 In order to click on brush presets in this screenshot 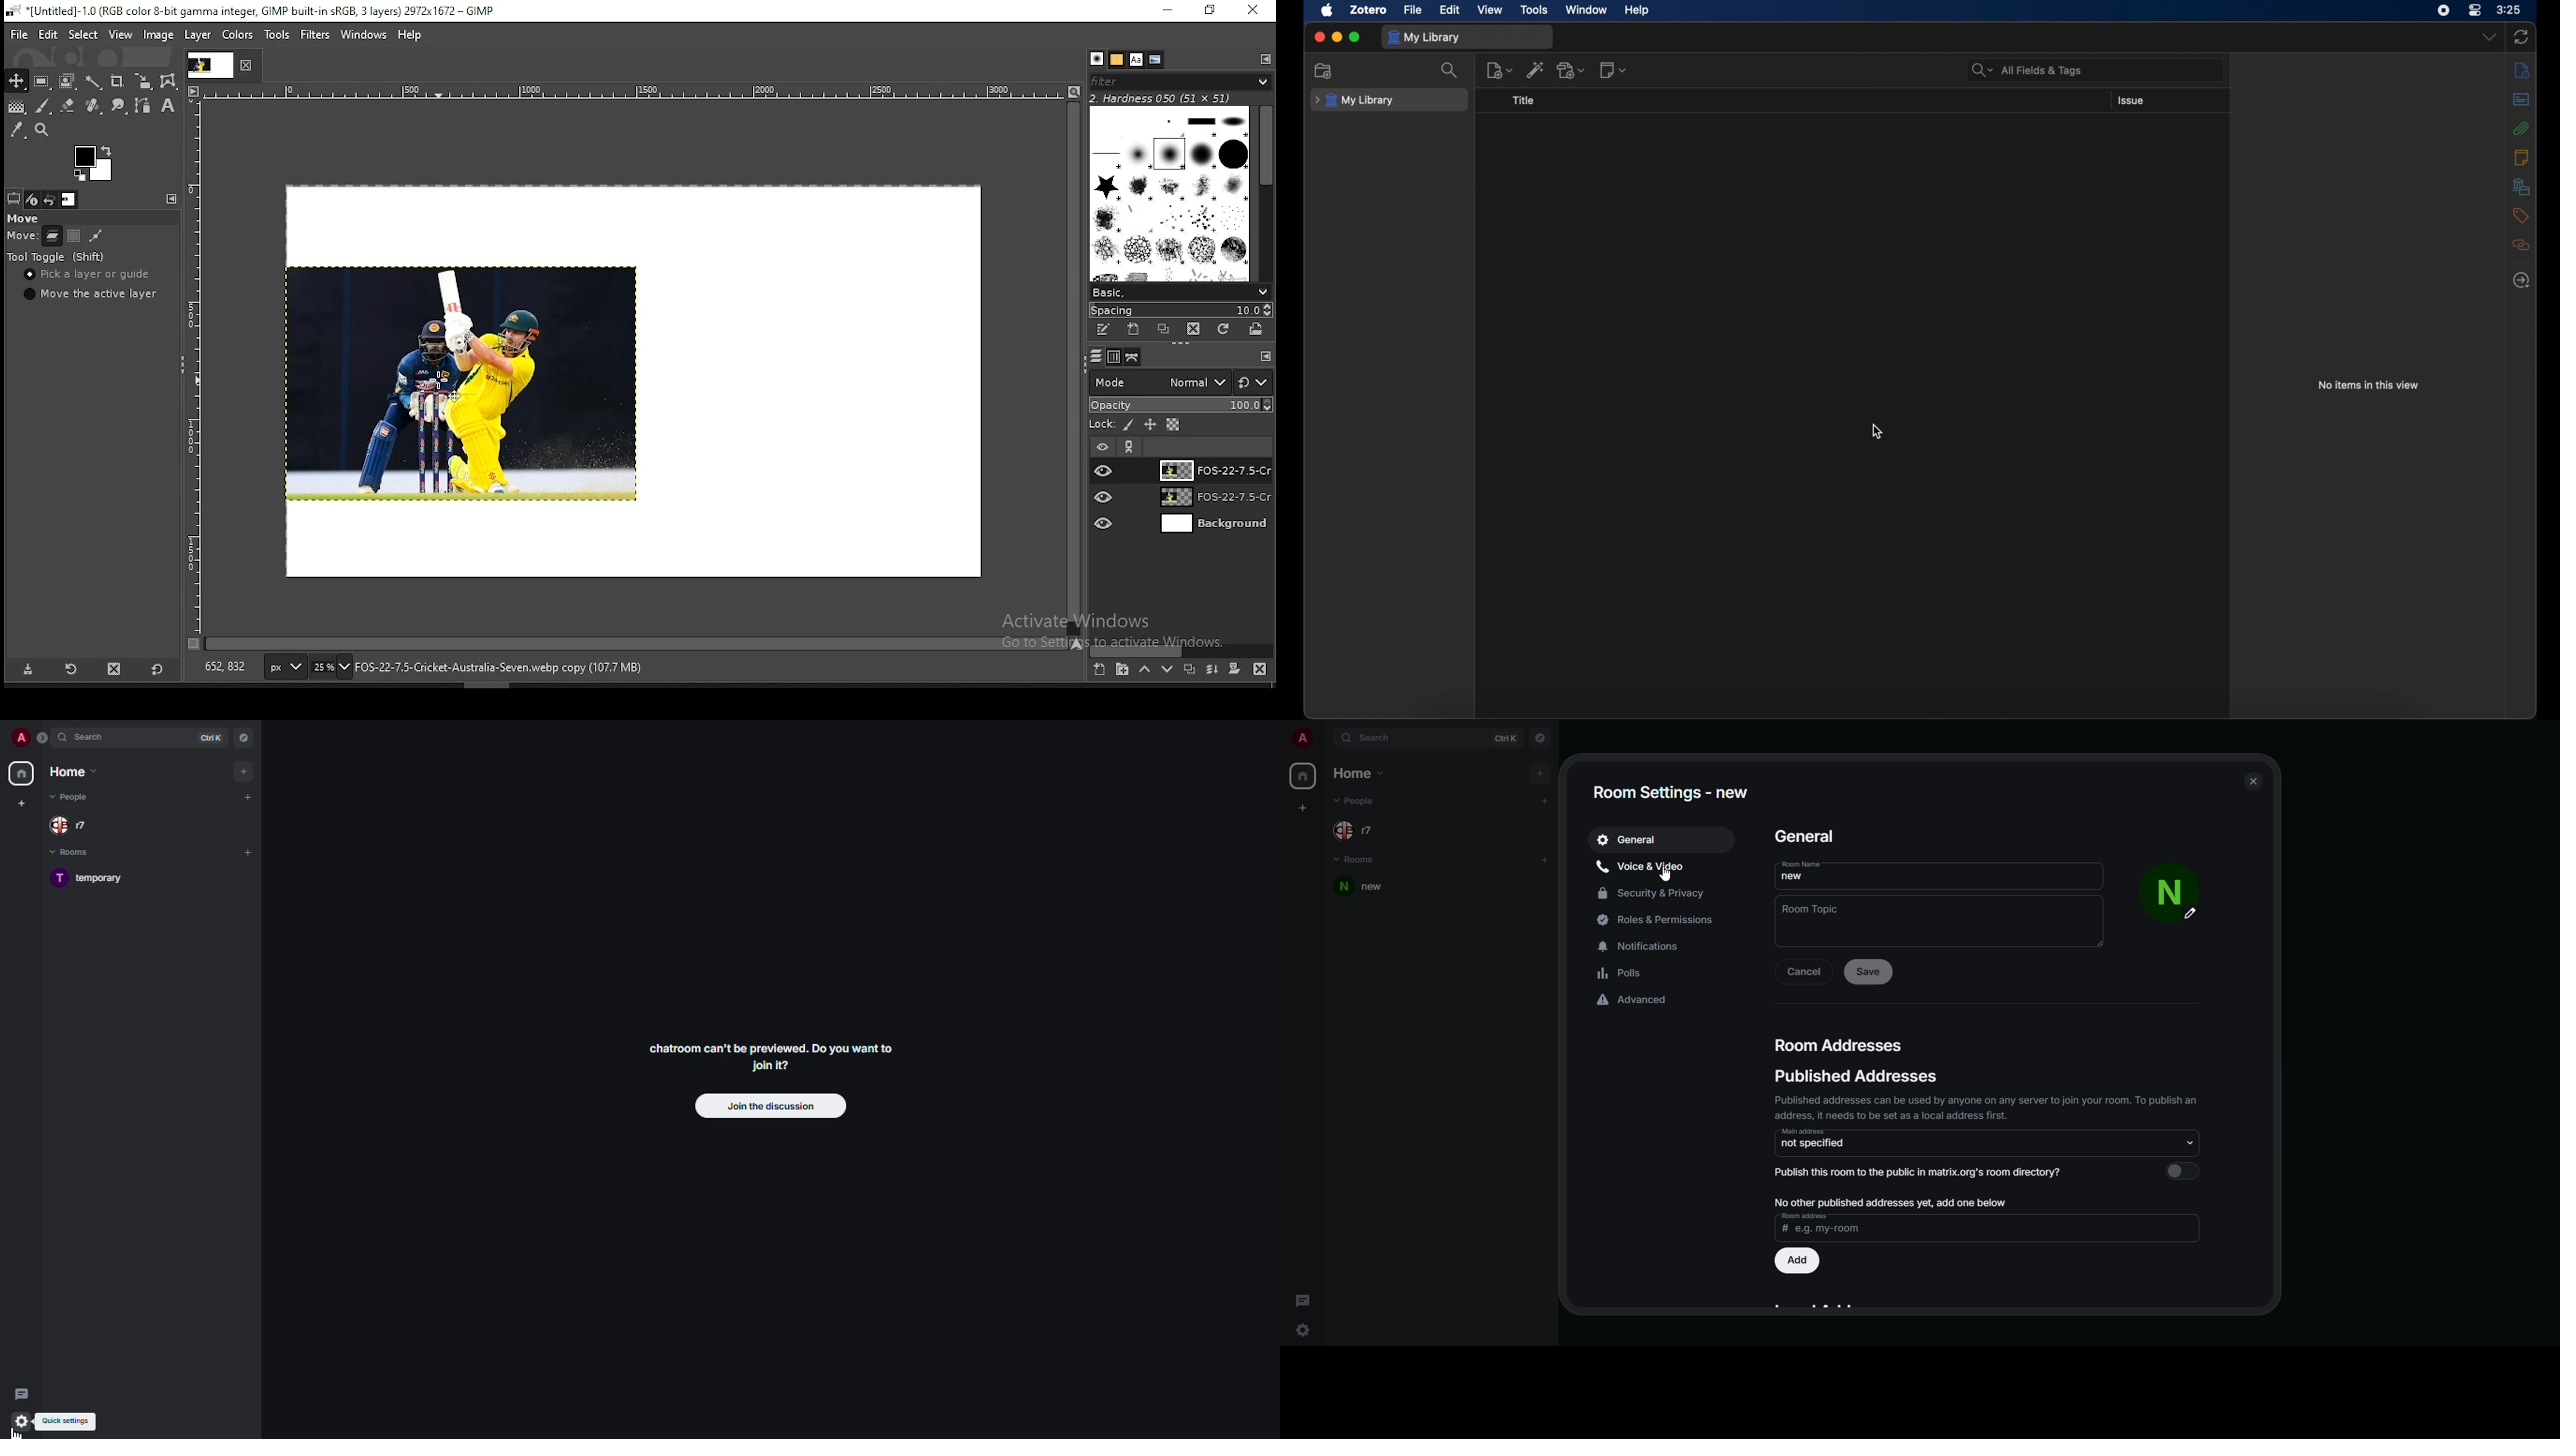, I will do `click(1180, 291)`.